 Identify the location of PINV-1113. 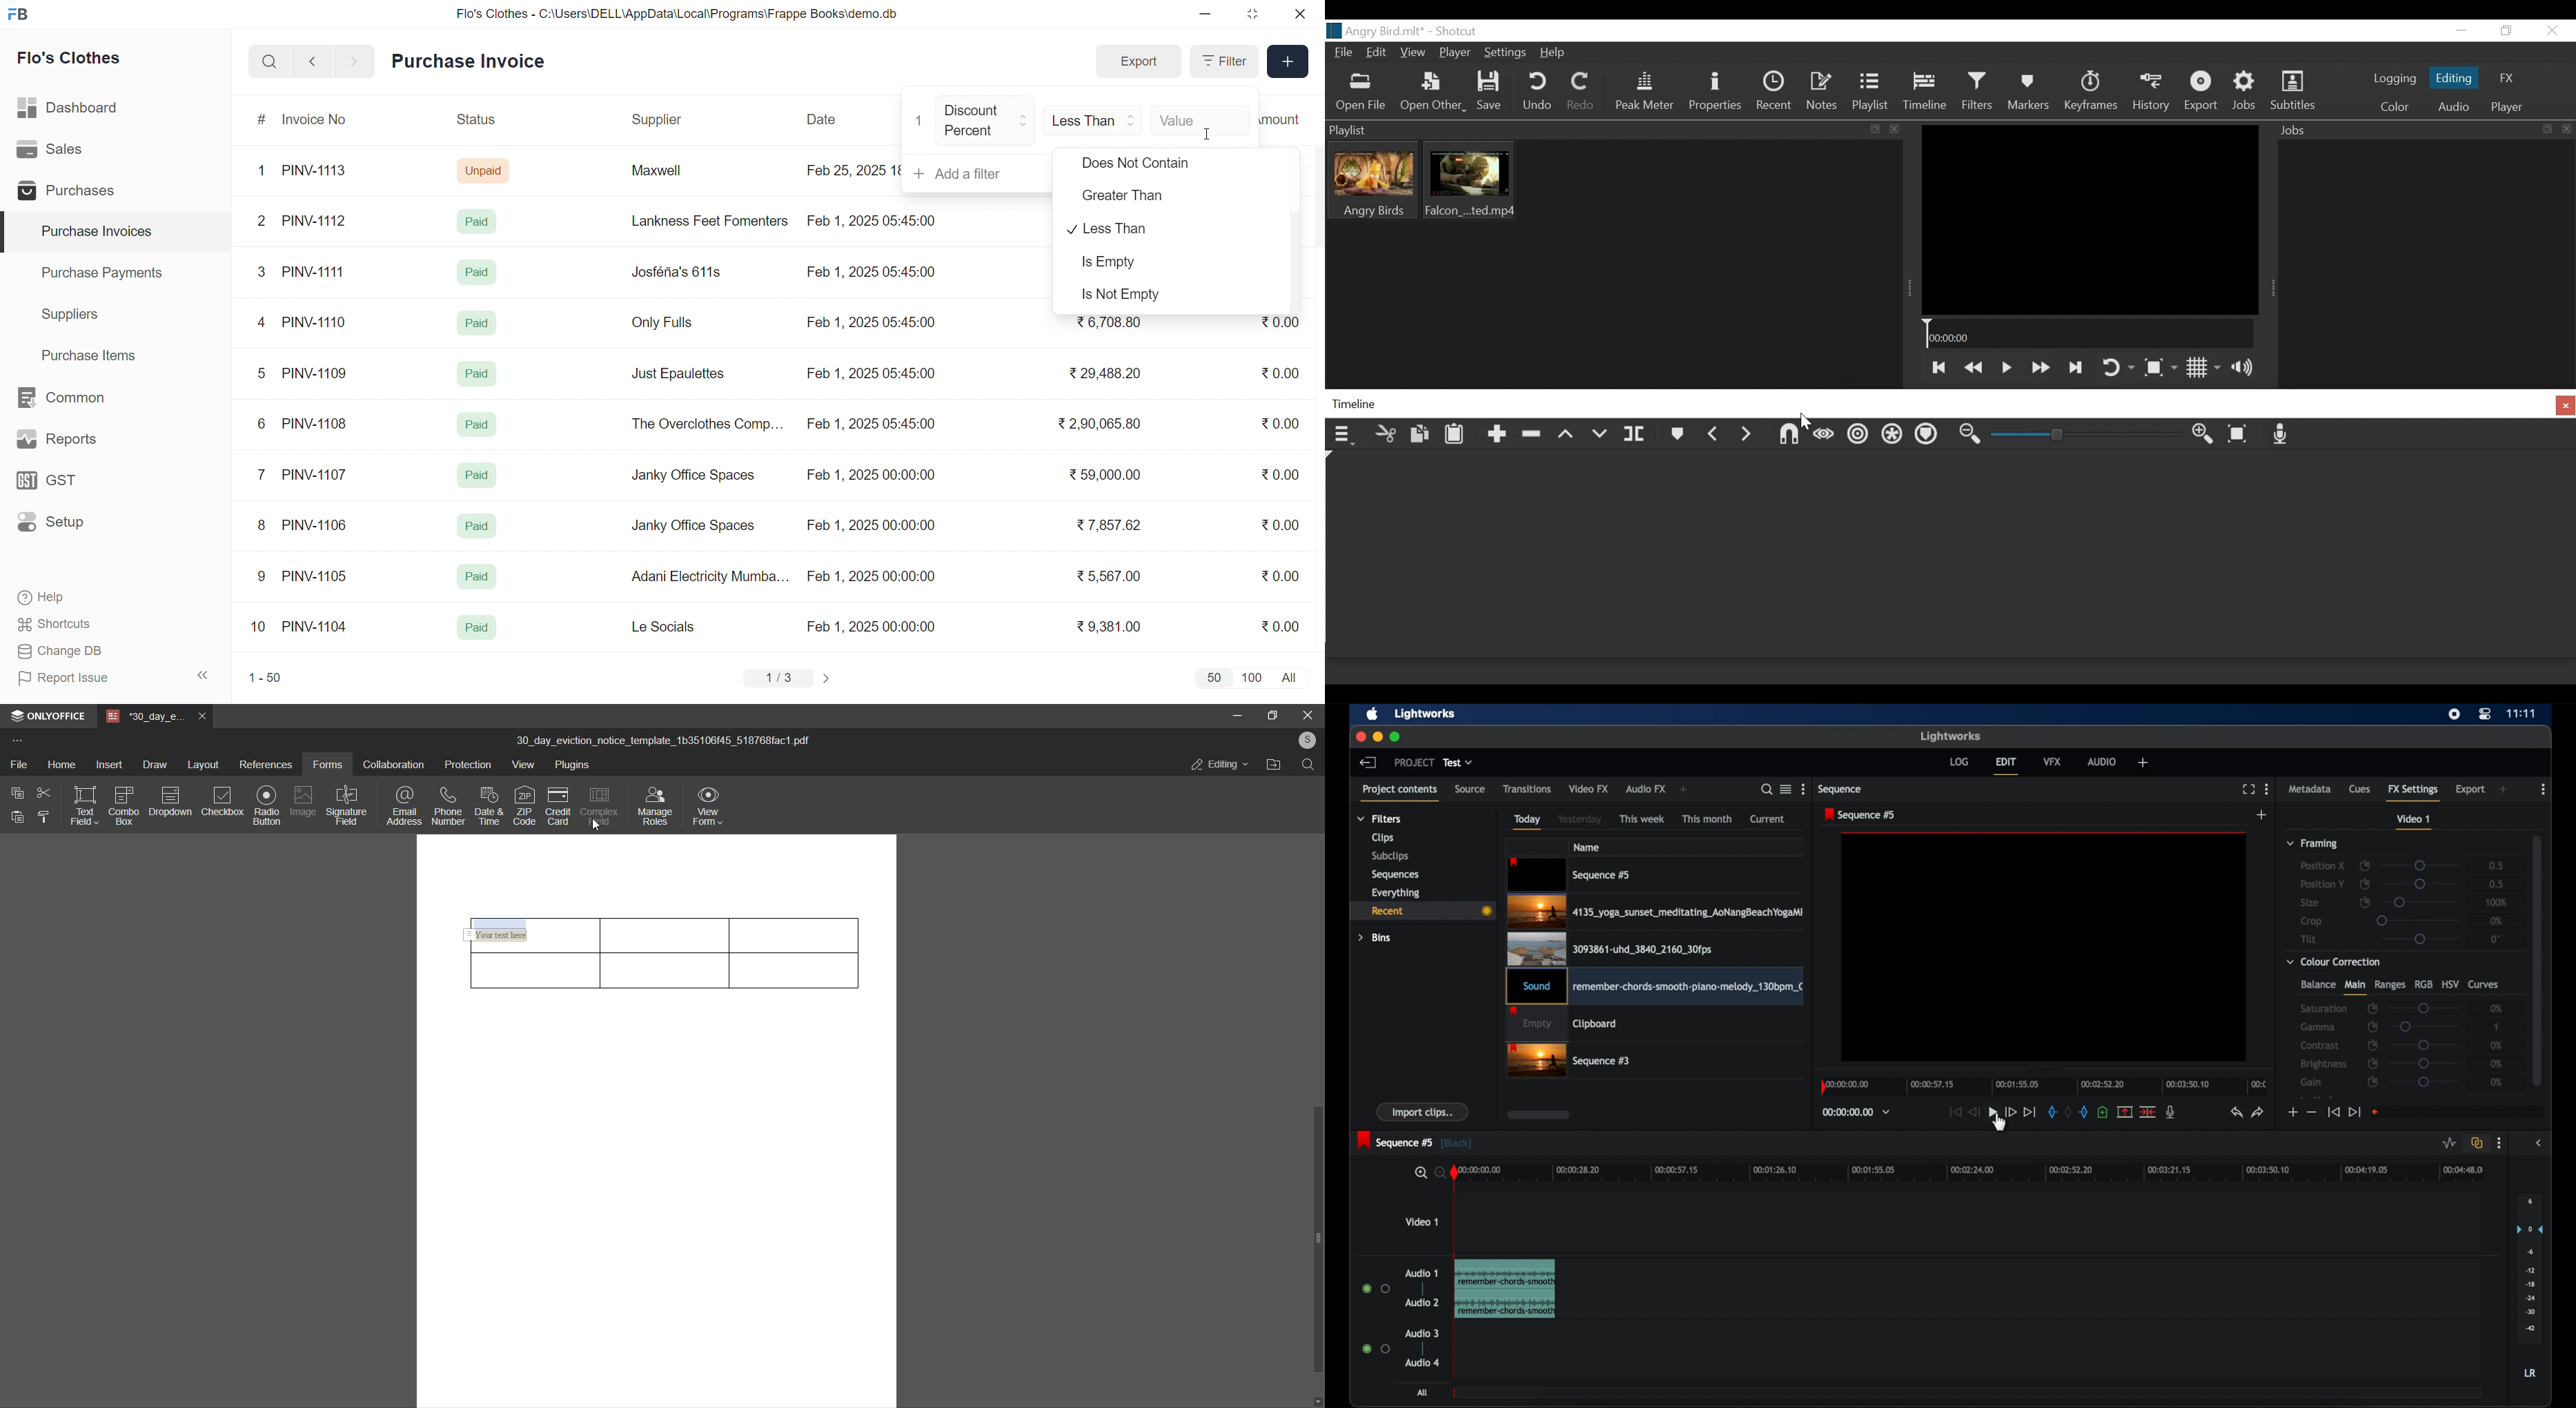
(320, 172).